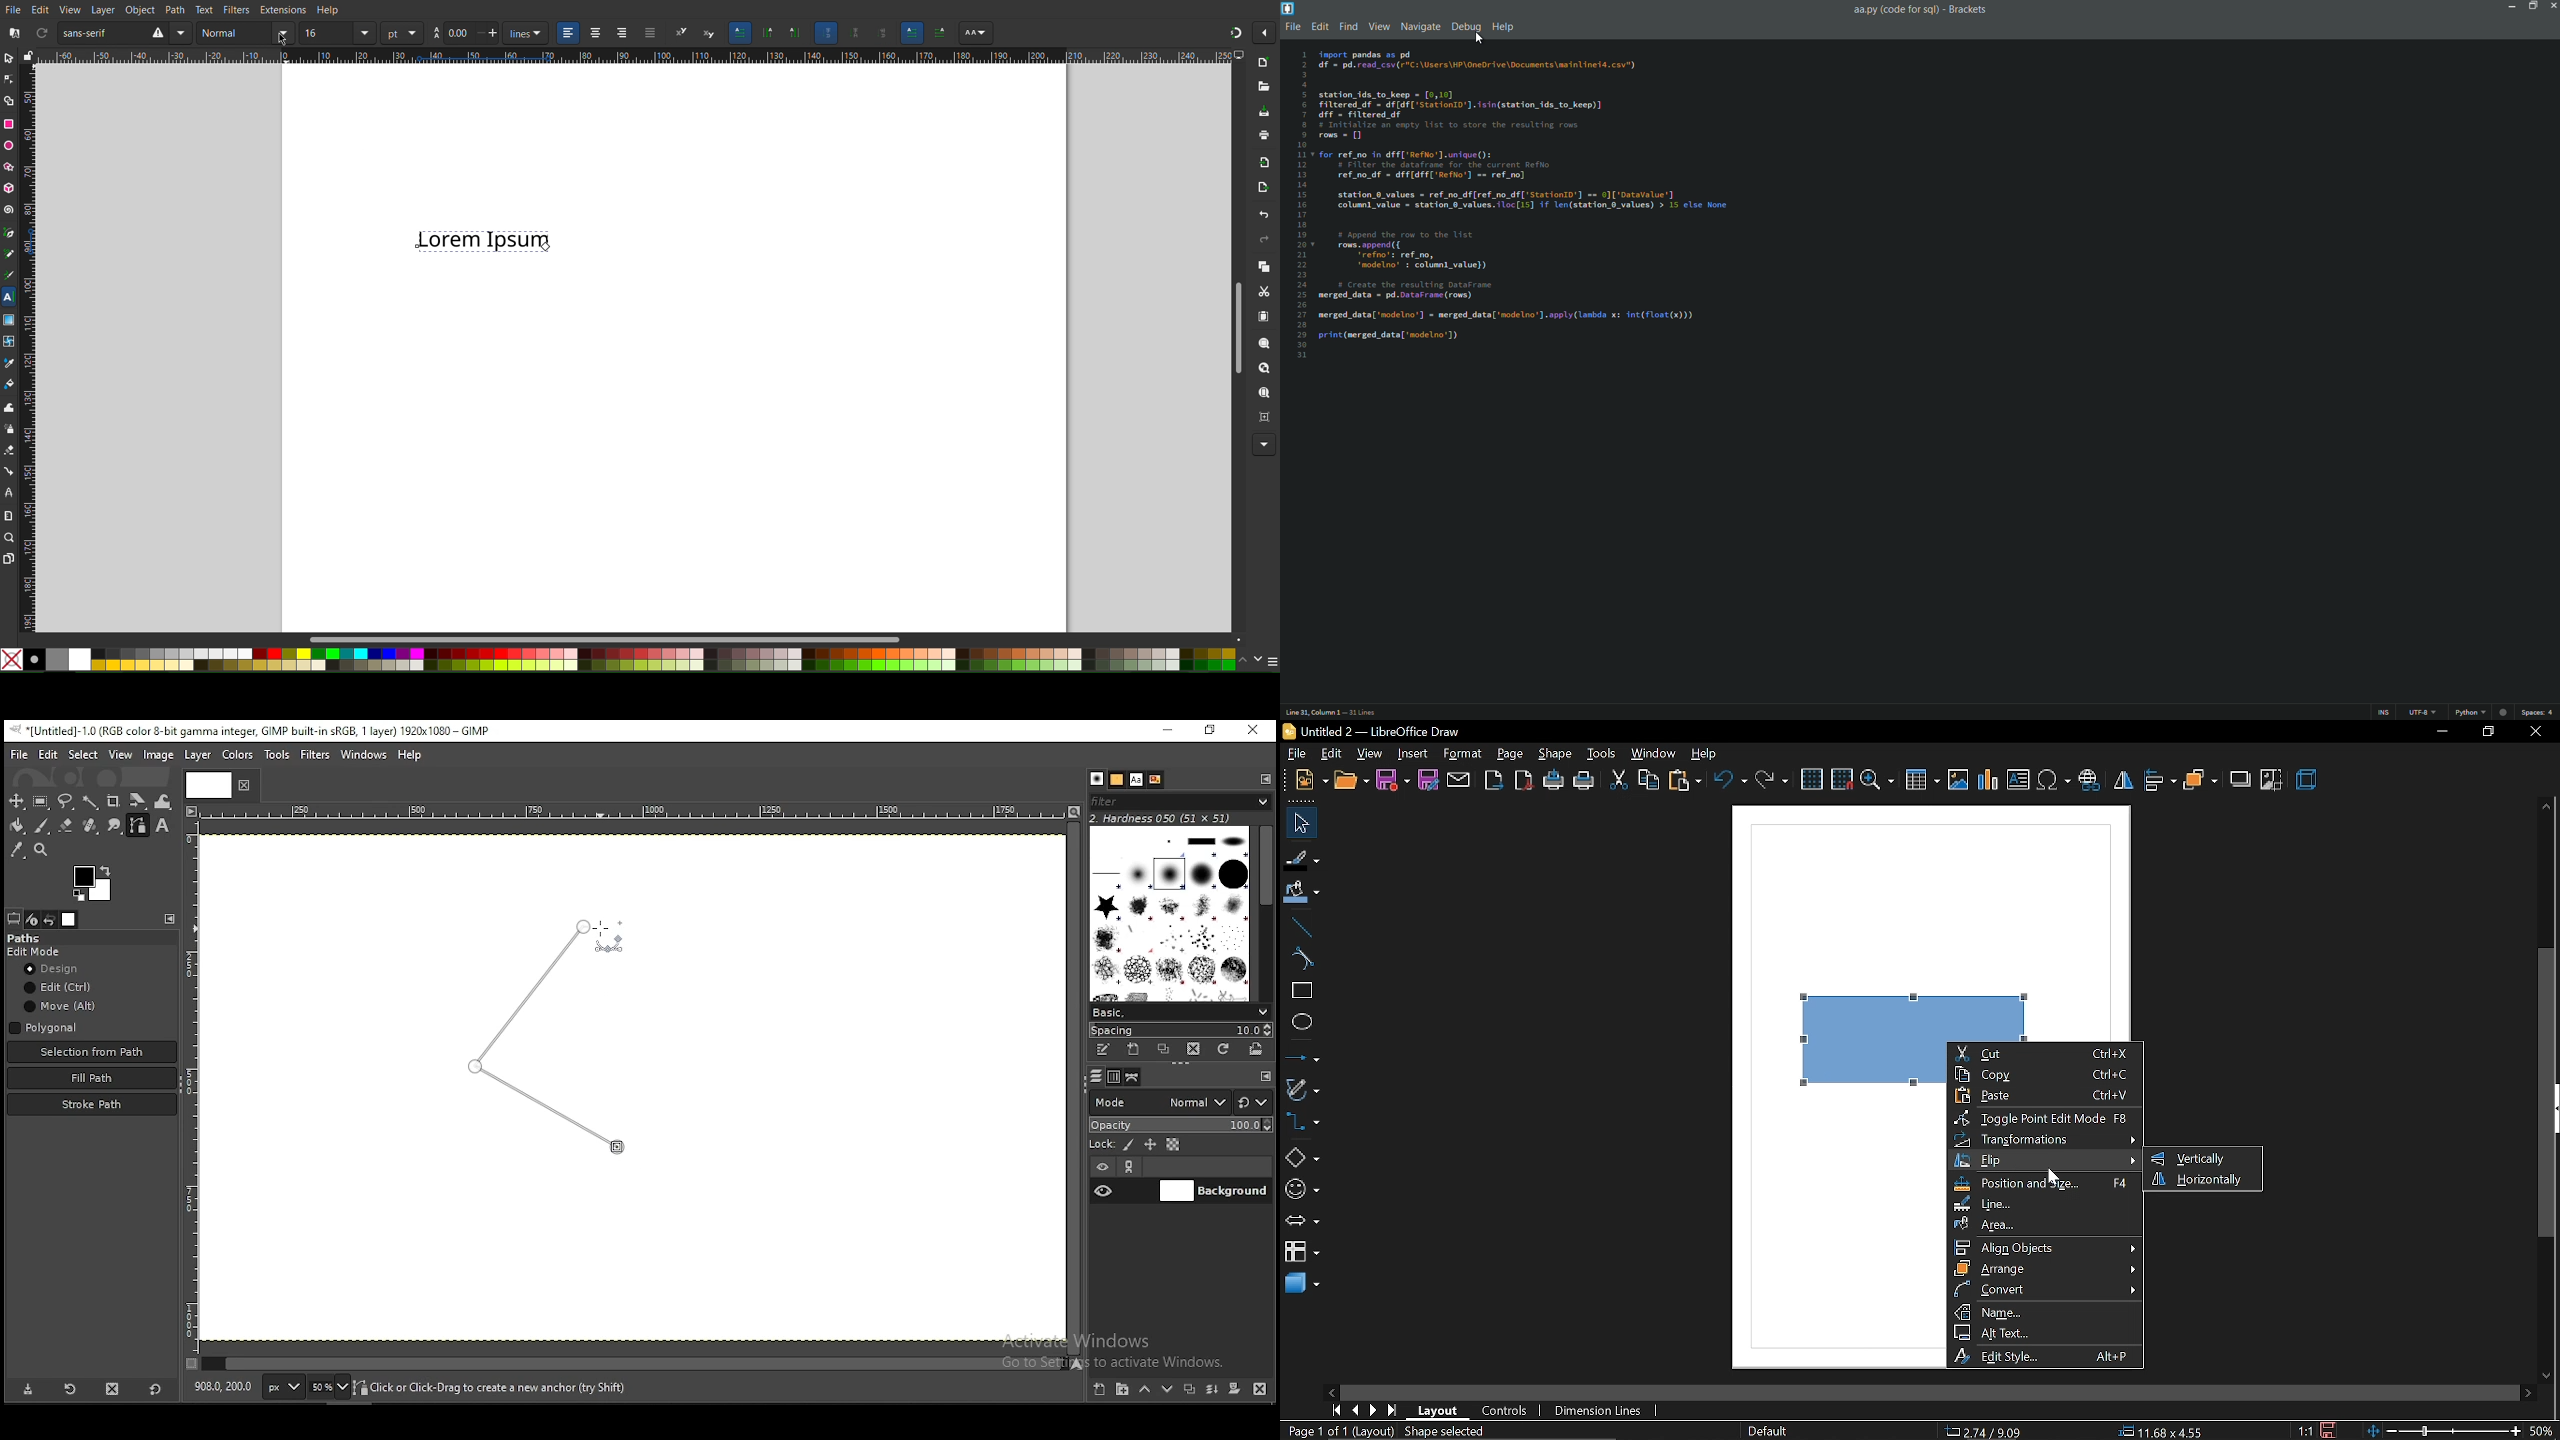 The height and width of the screenshot is (1456, 2576). Describe the element at coordinates (15, 827) in the screenshot. I see `paintbucket tool` at that location.